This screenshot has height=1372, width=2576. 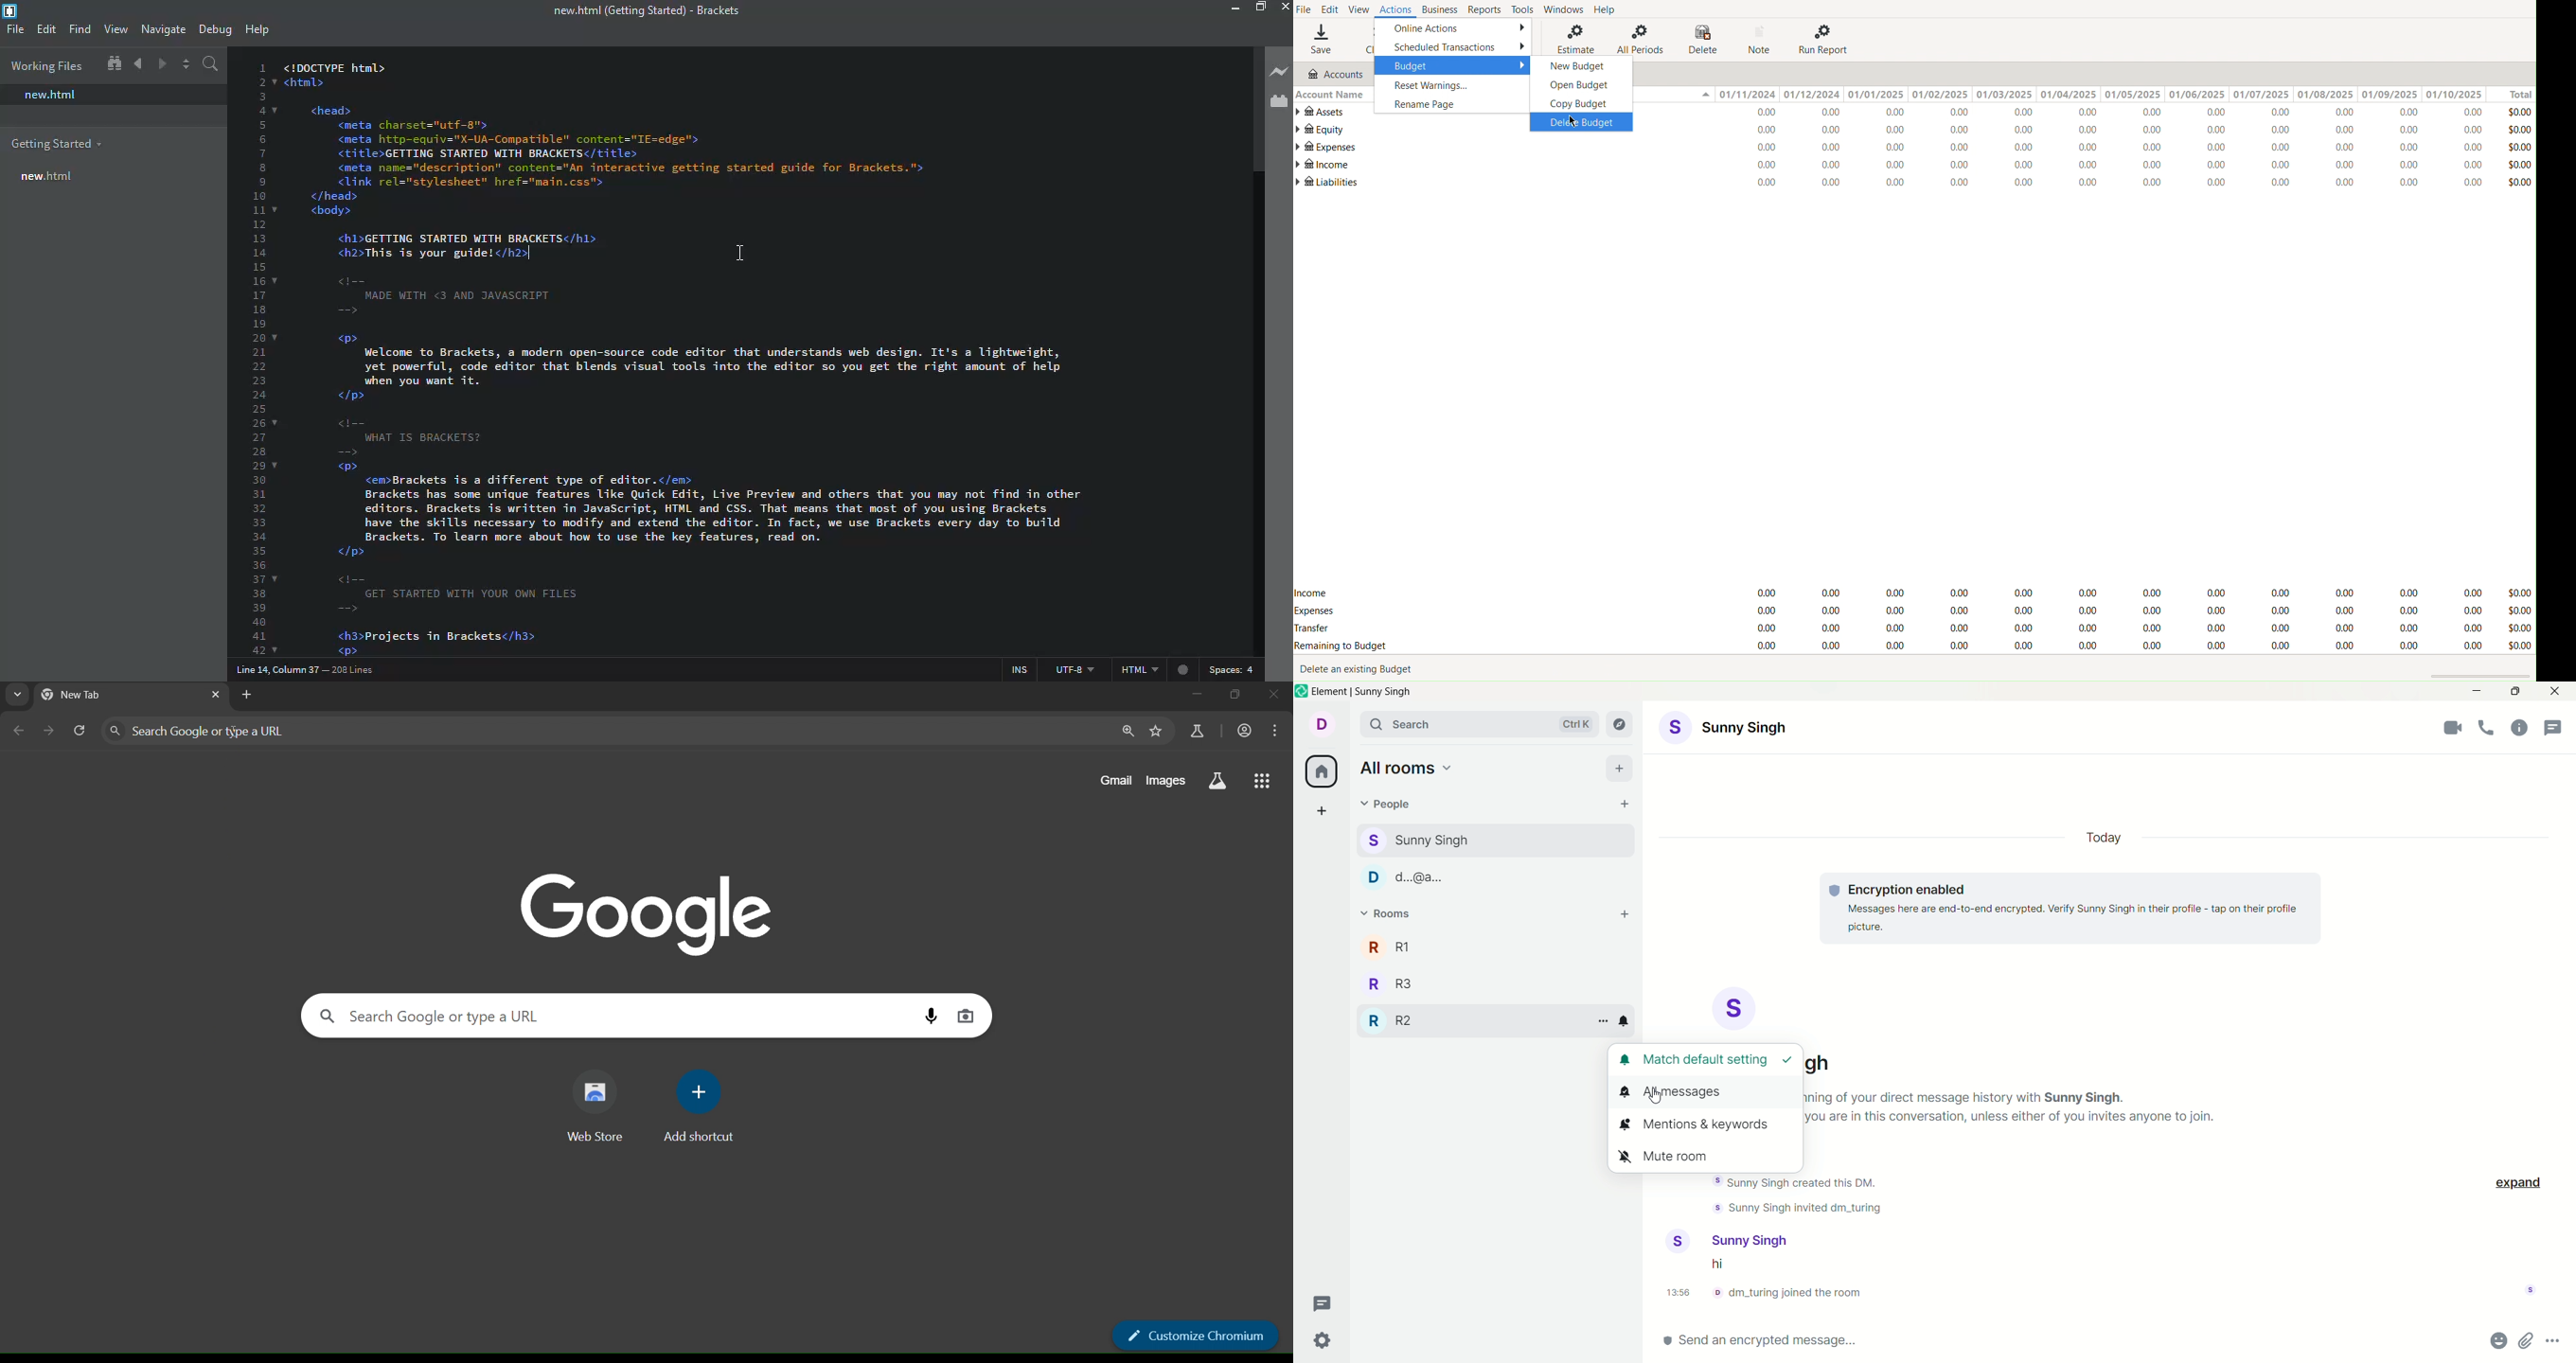 I want to click on all rooms, so click(x=1407, y=766).